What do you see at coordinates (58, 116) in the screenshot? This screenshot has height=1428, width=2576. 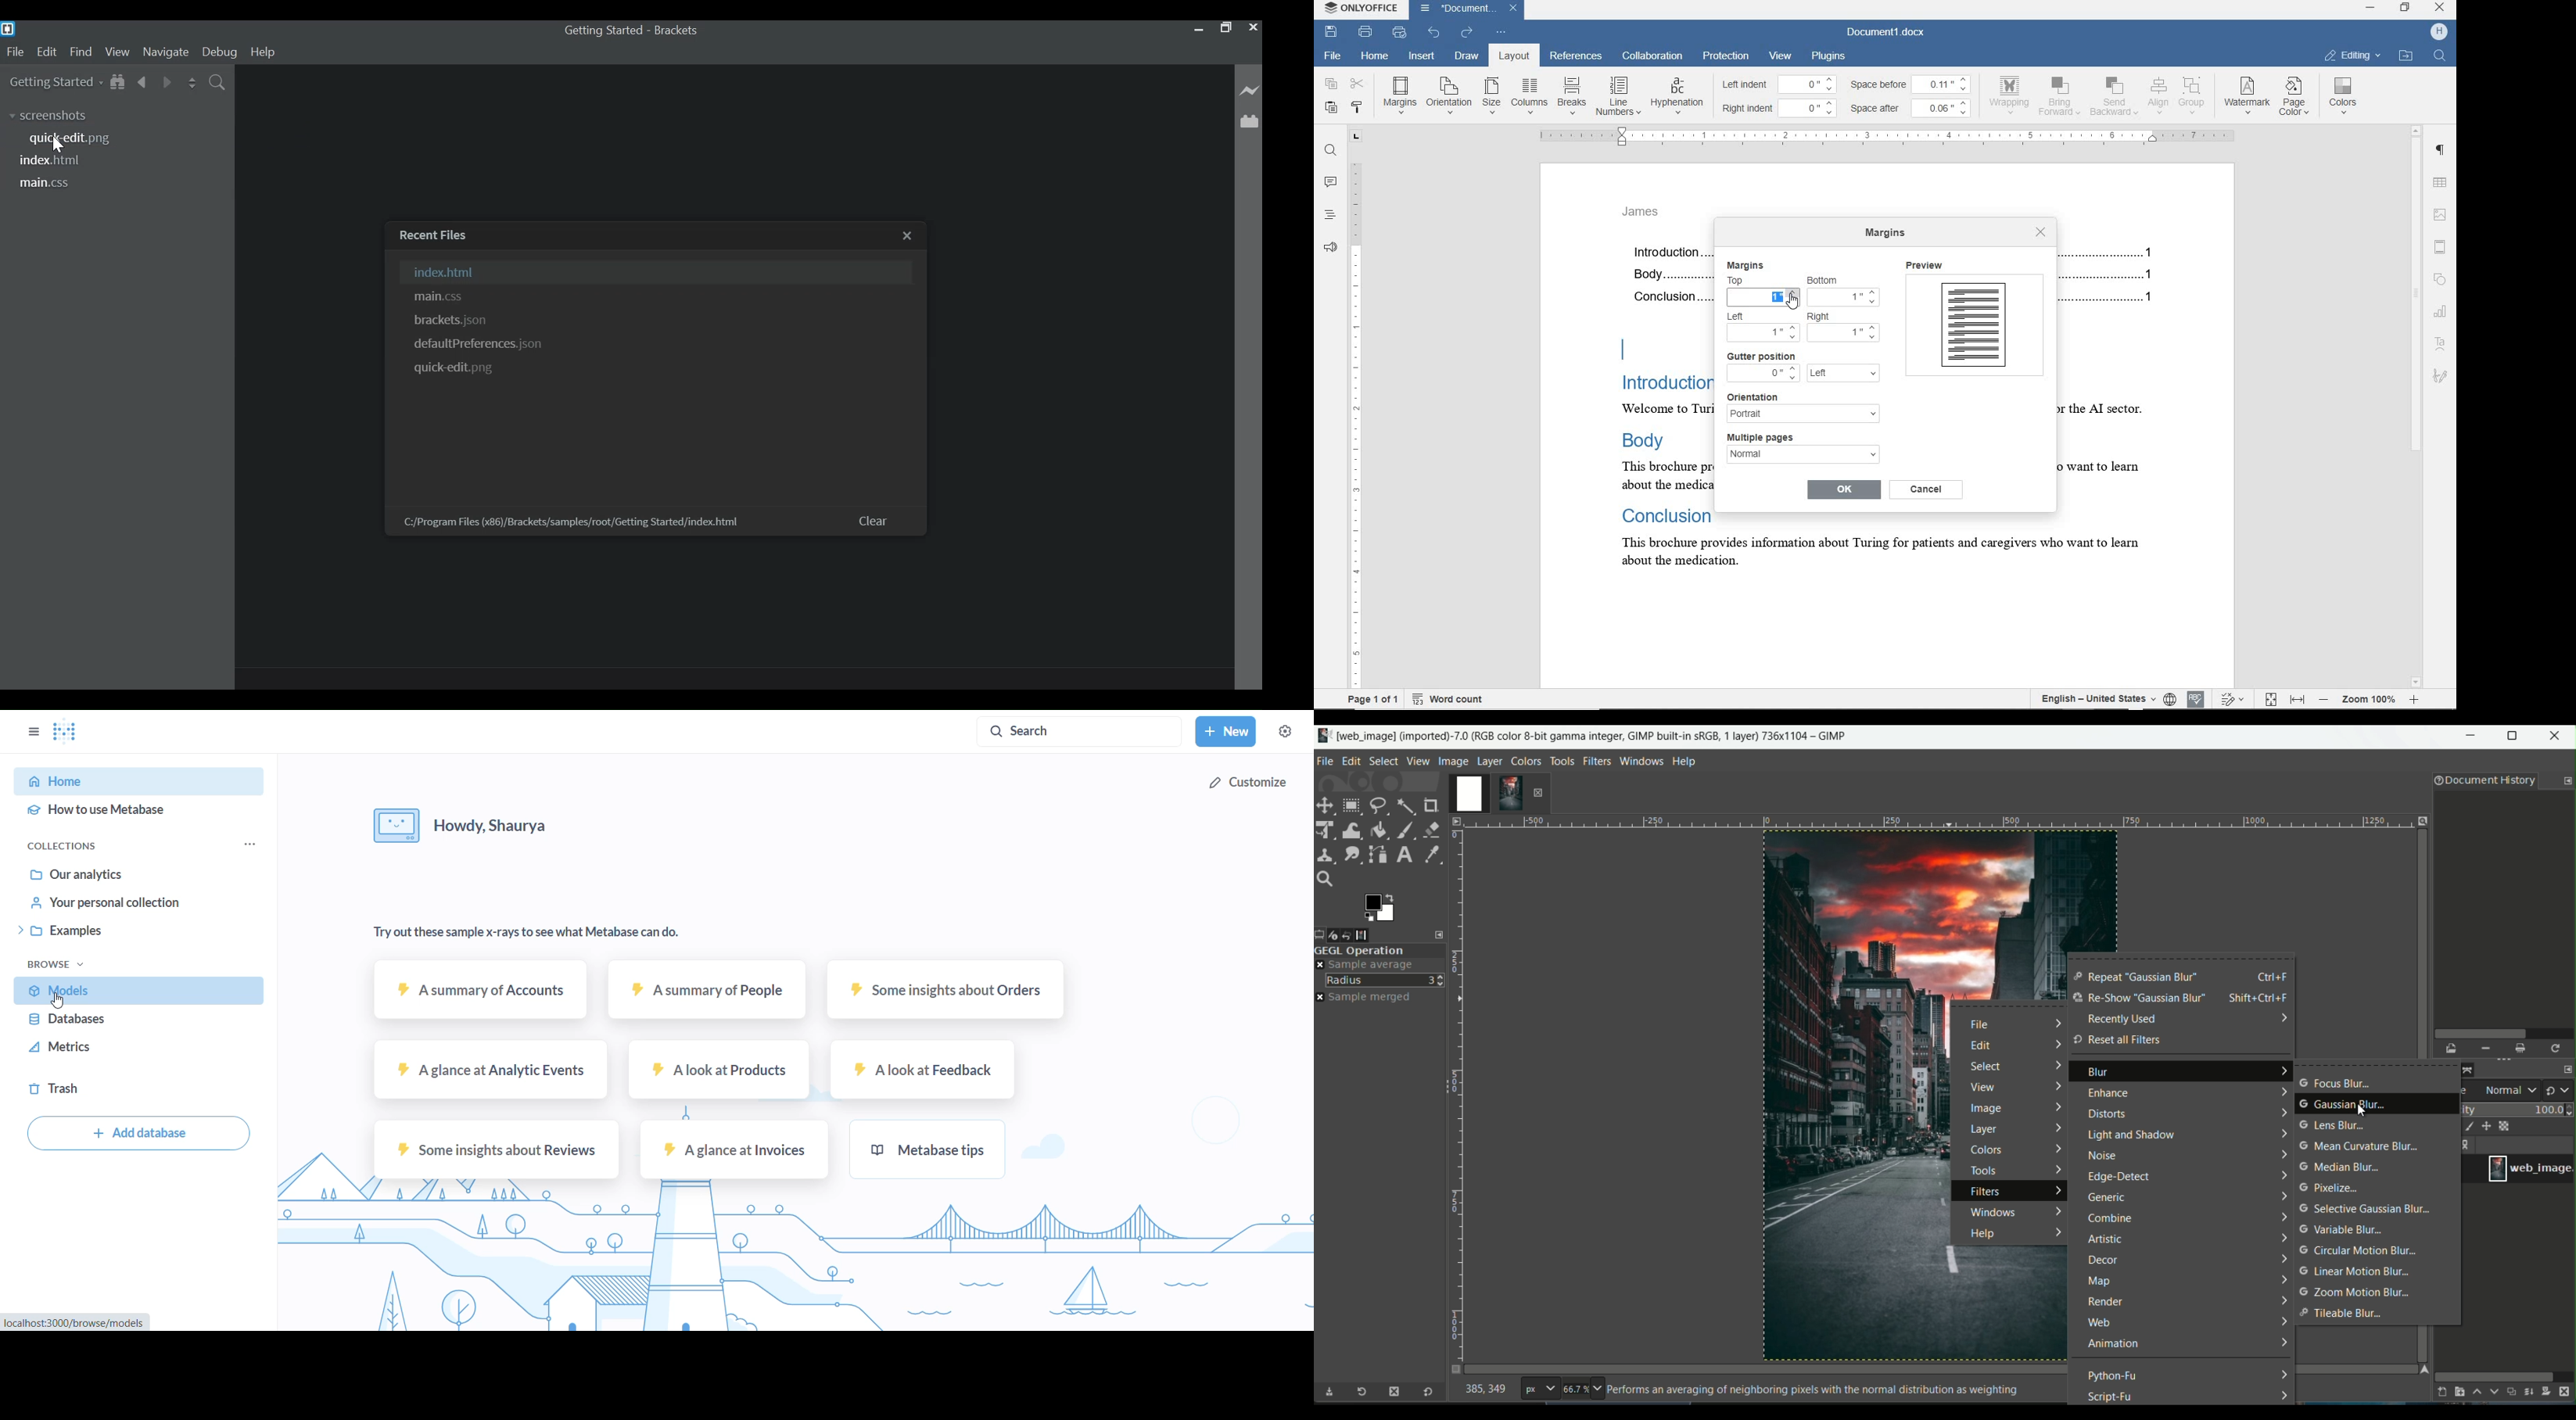 I see `screenshots` at bounding box center [58, 116].